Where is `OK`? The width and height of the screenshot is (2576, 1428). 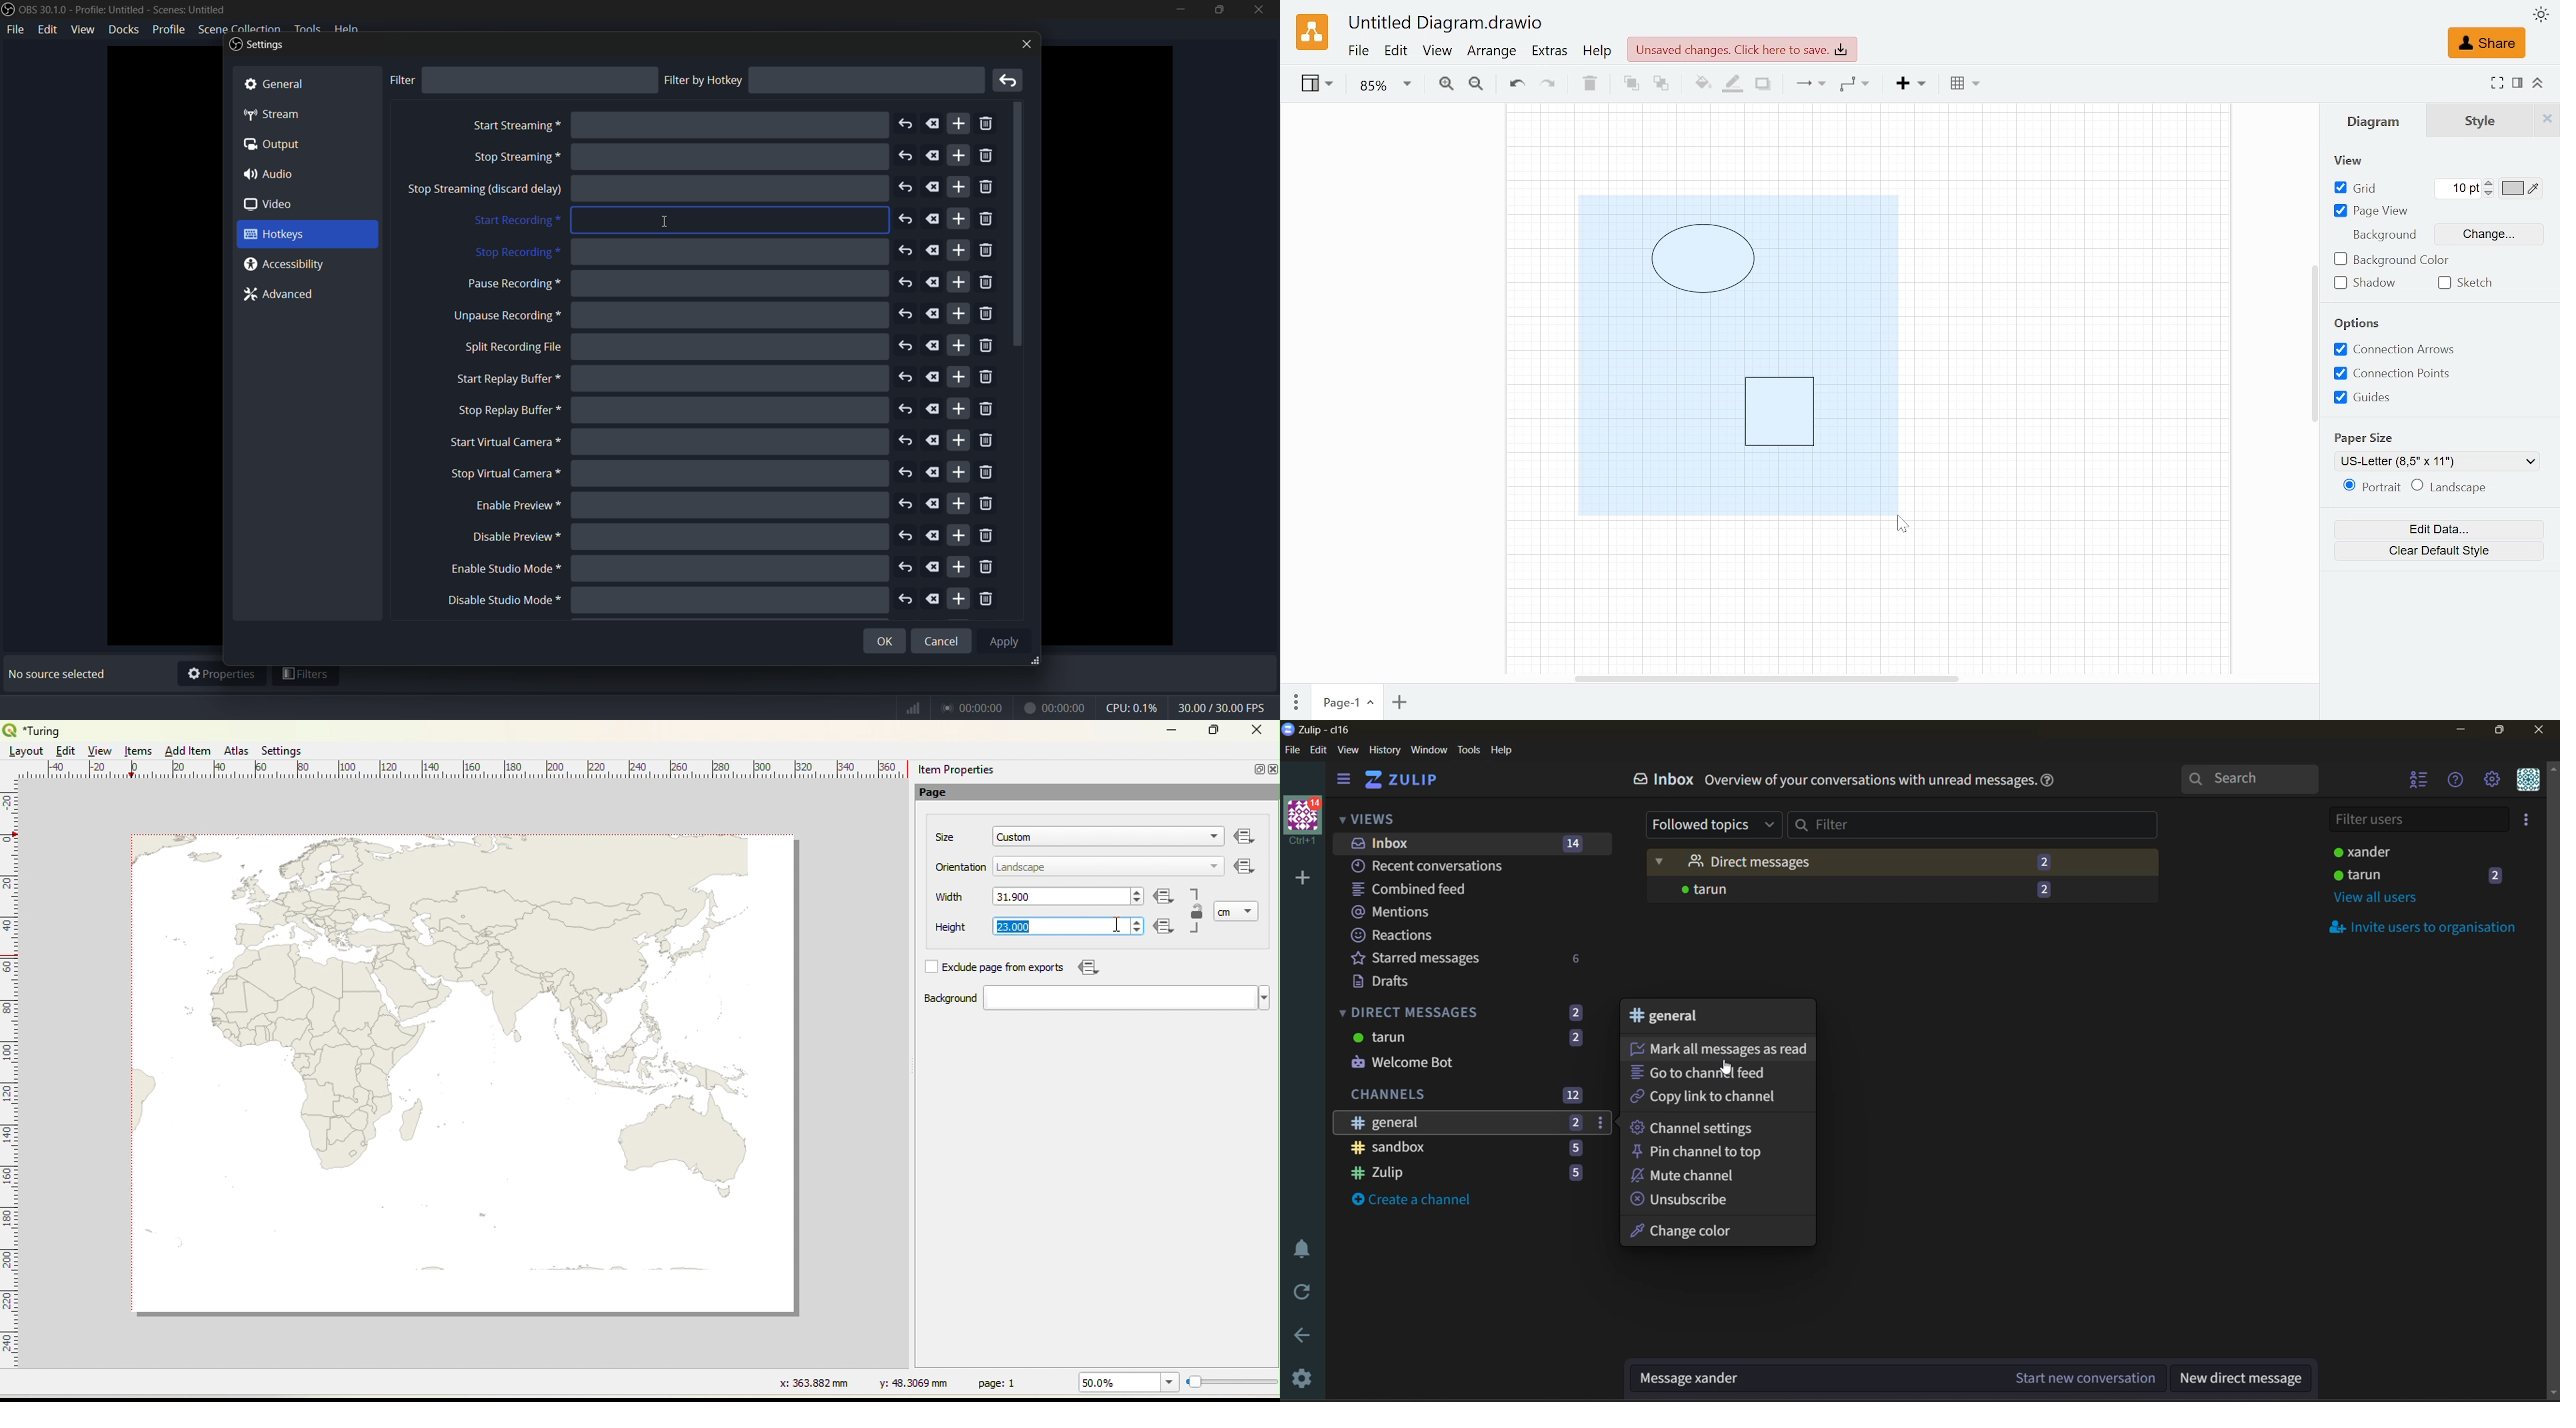
OK is located at coordinates (874, 643).